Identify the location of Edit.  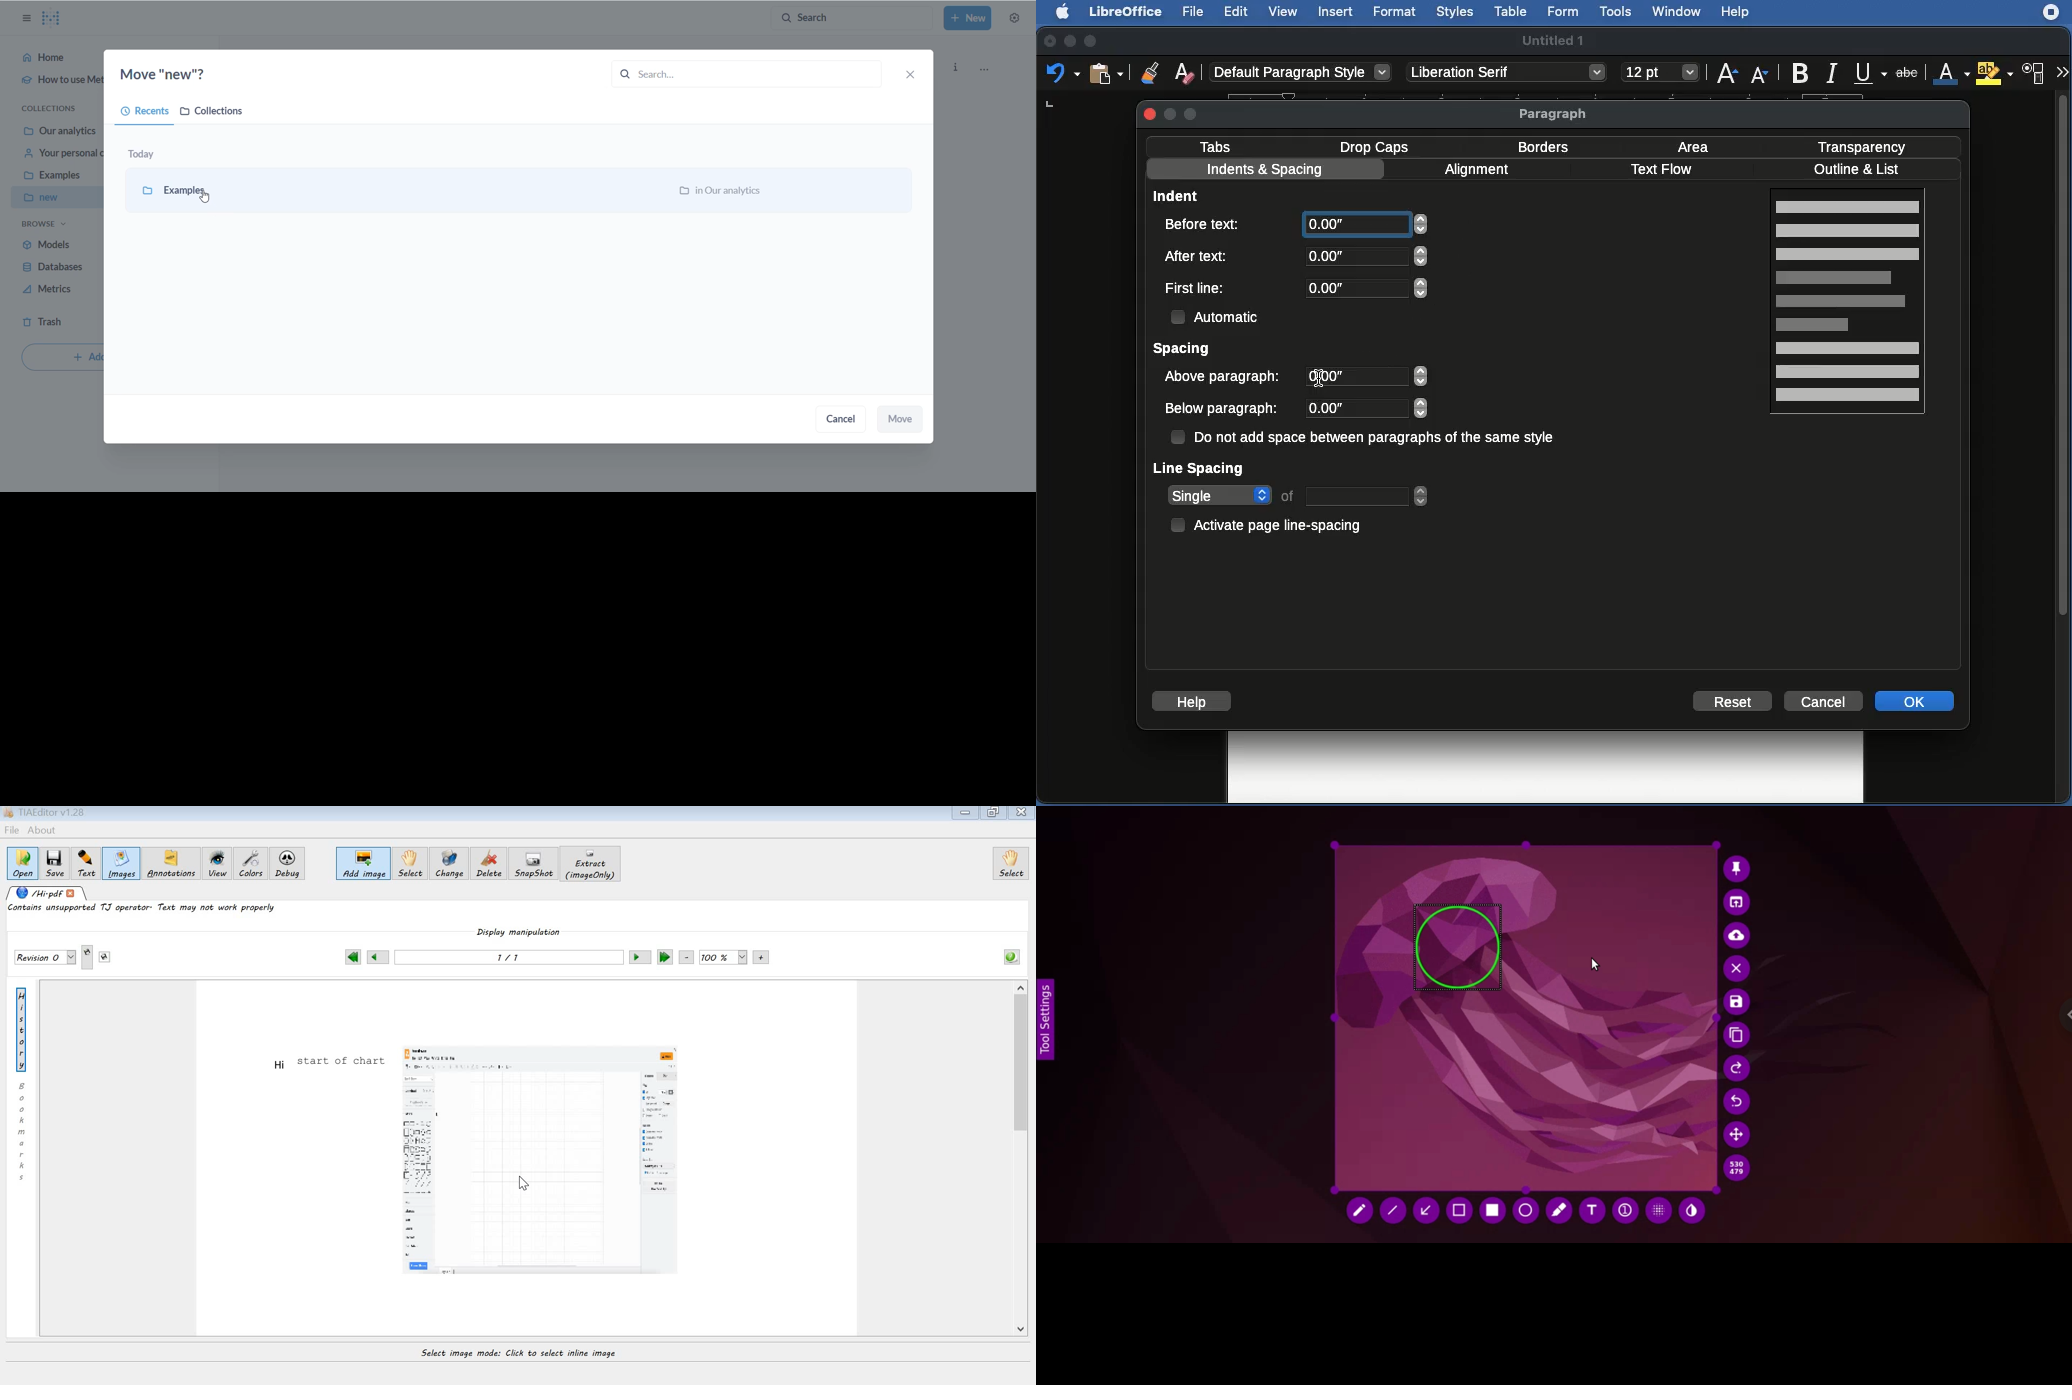
(1237, 11).